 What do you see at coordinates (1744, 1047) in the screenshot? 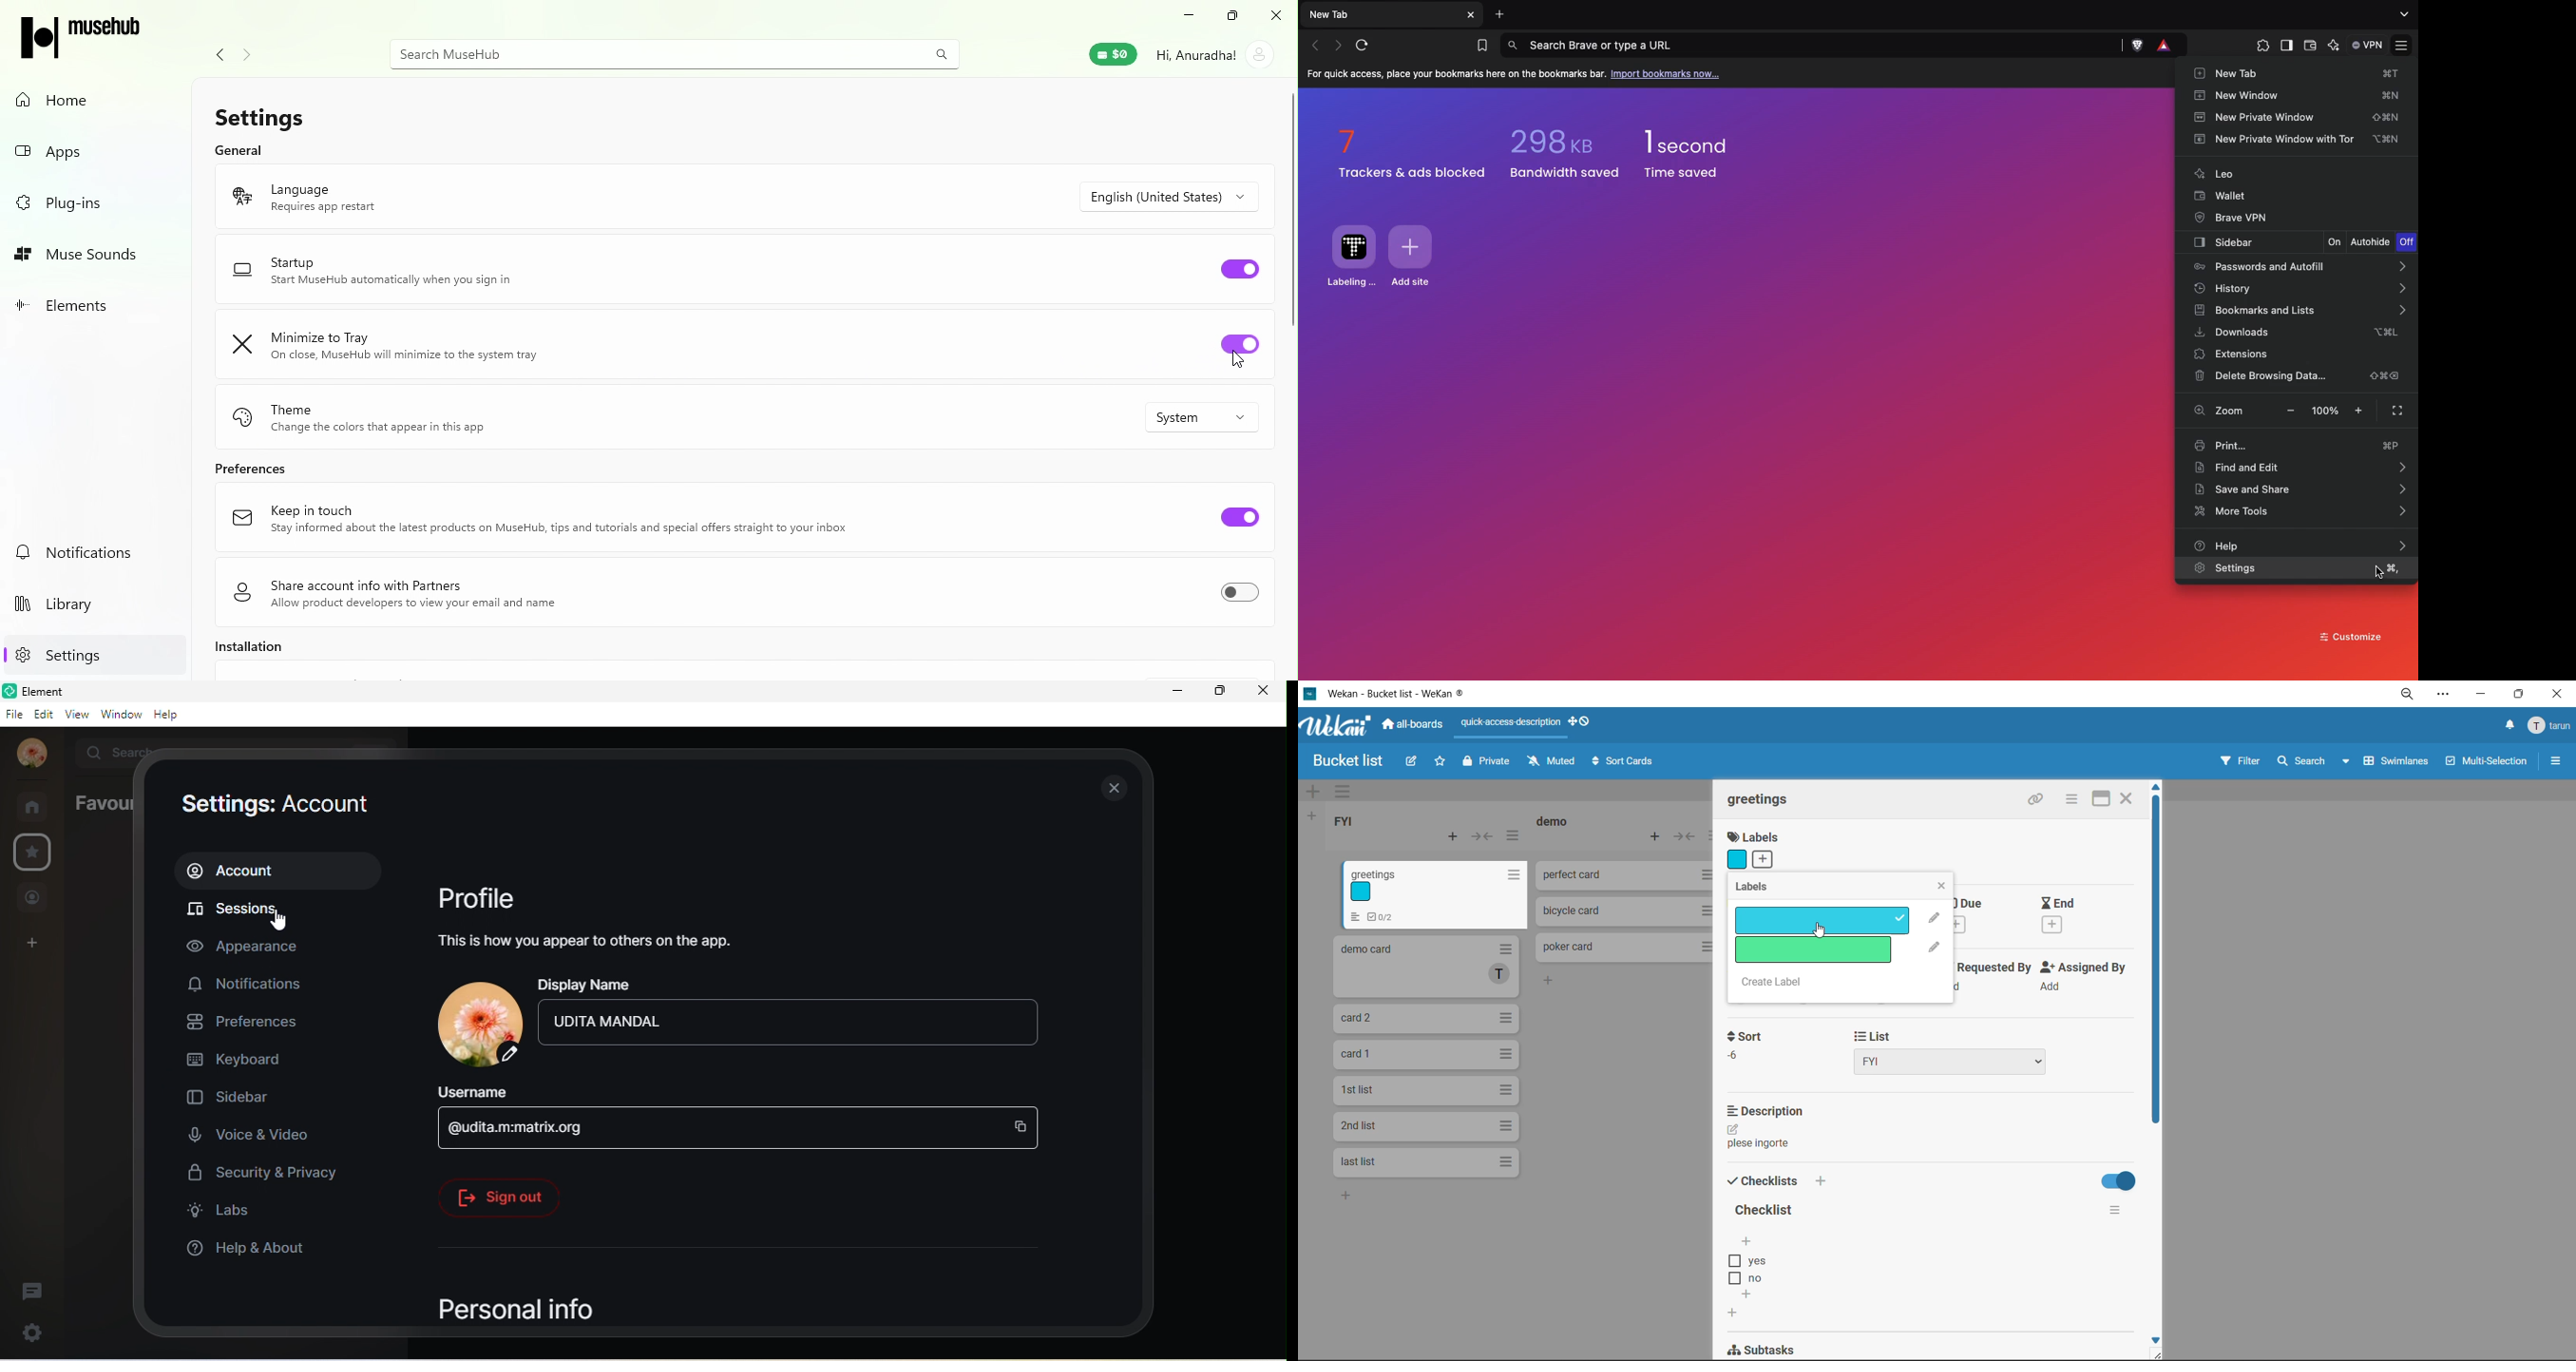
I see `sort` at bounding box center [1744, 1047].